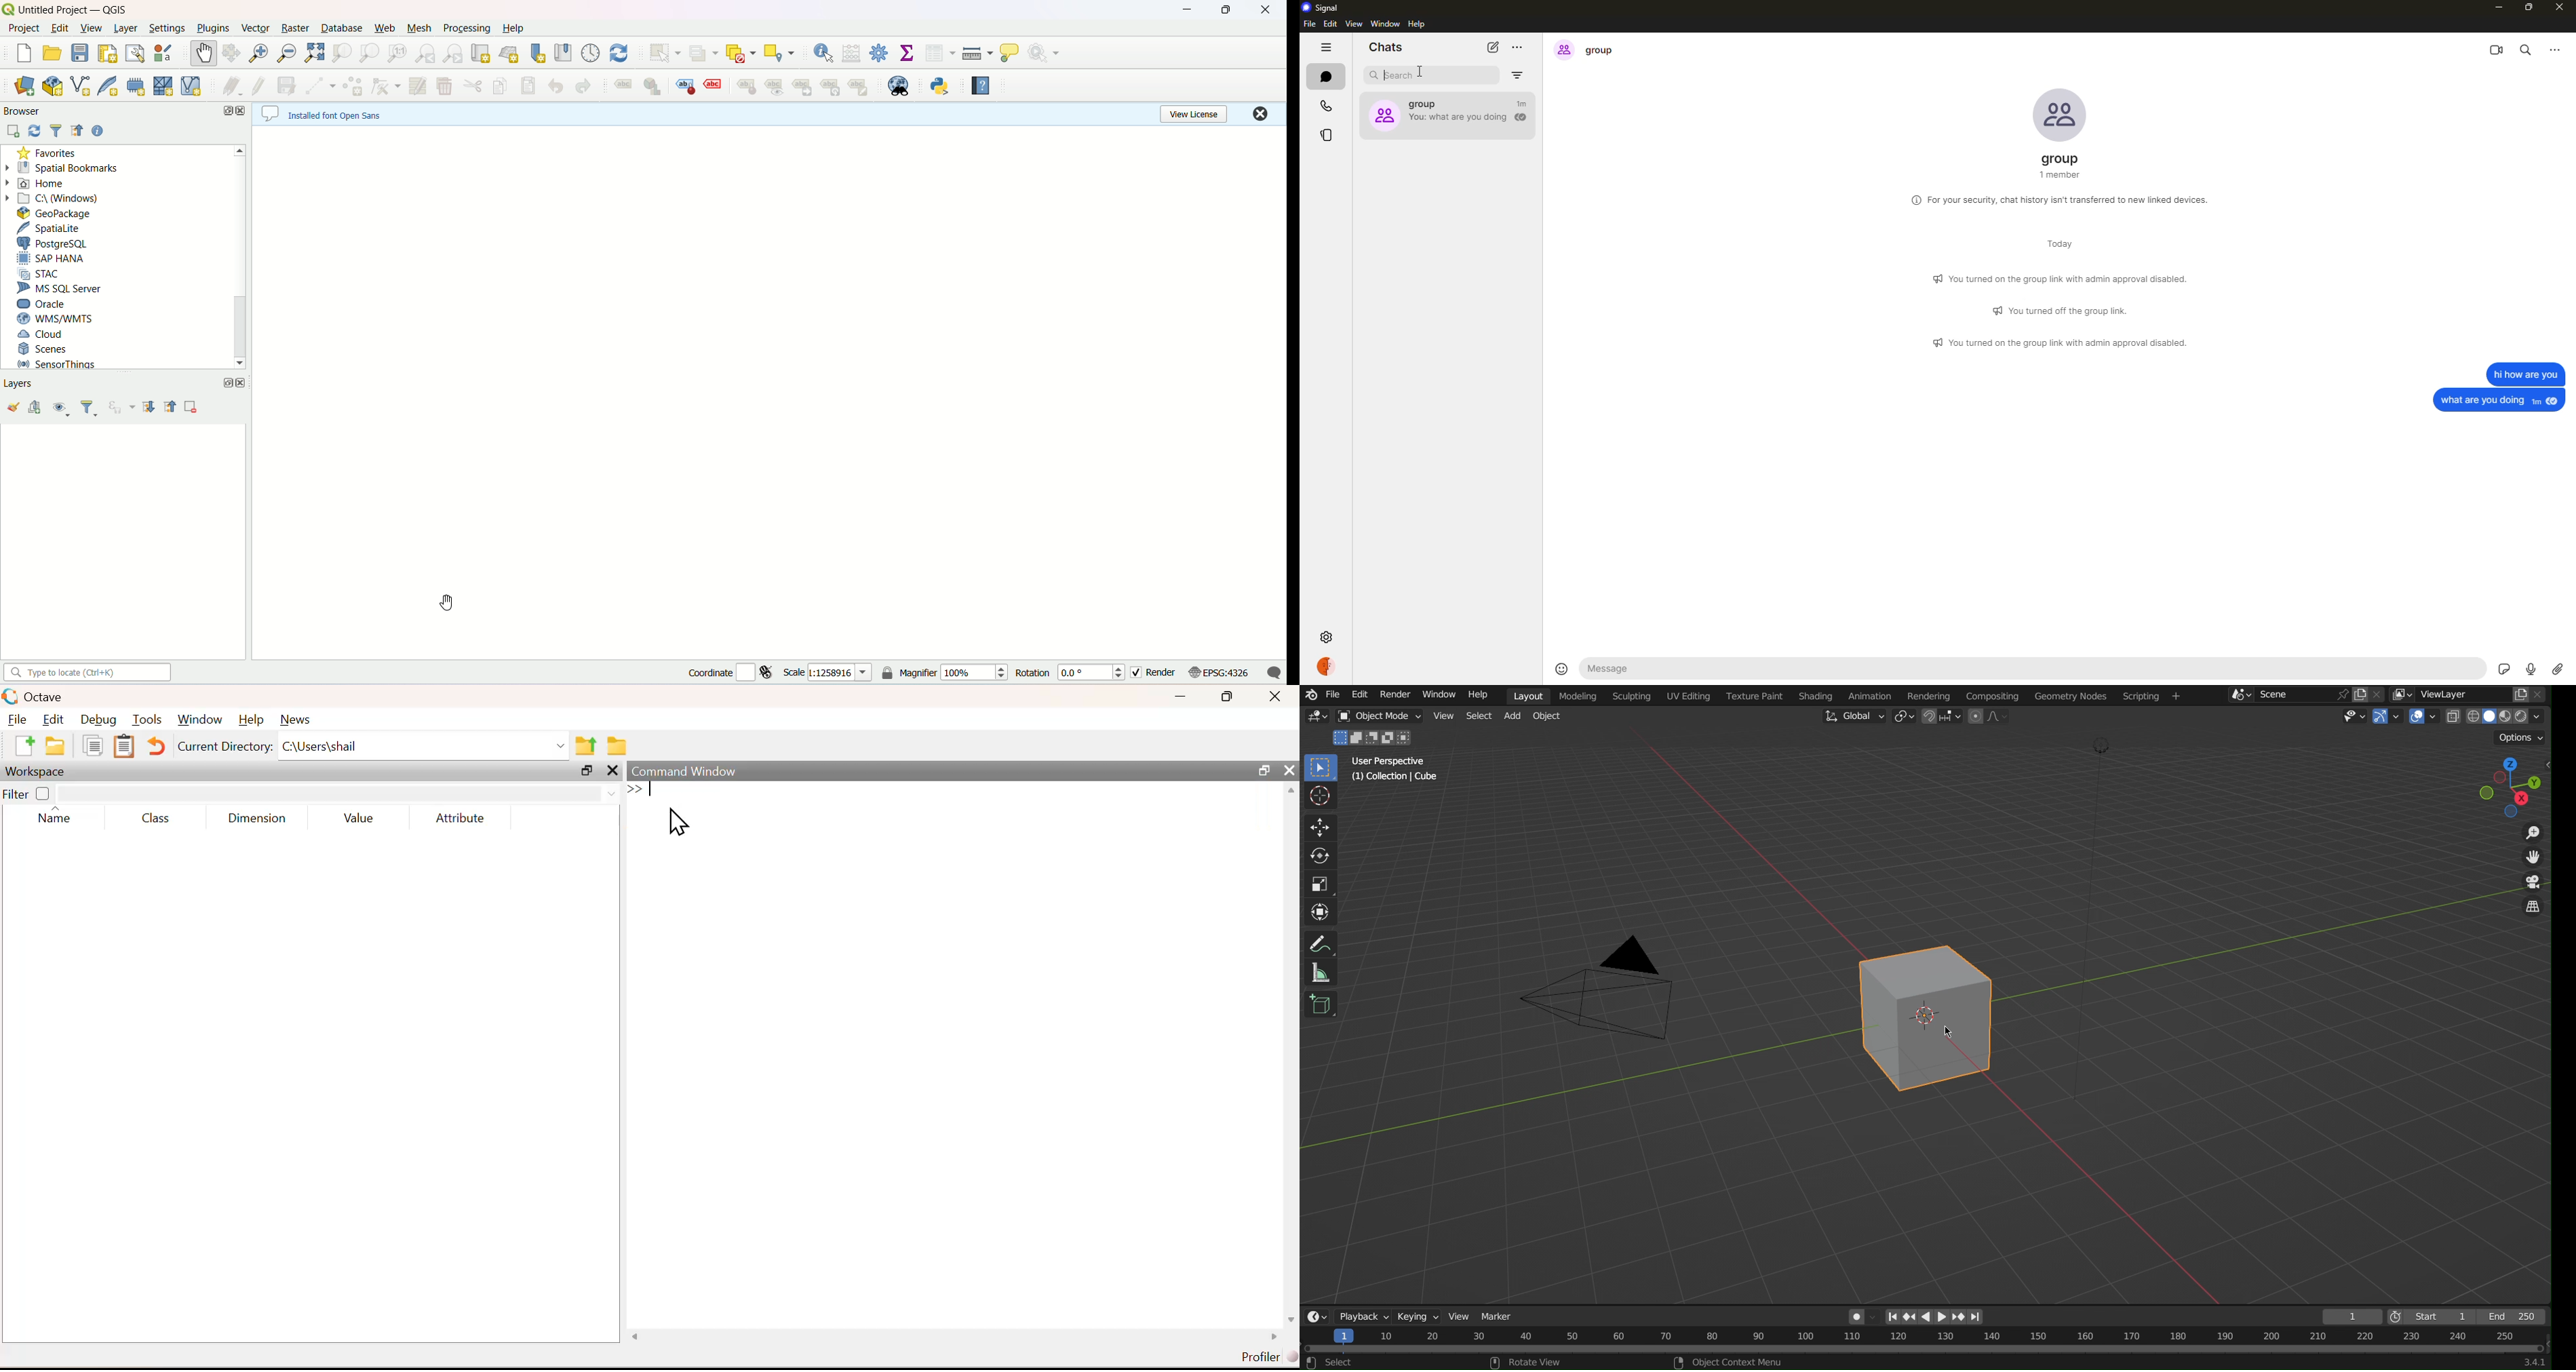 This screenshot has height=1372, width=2576. Describe the element at coordinates (2531, 7) in the screenshot. I see `maximize` at that location.